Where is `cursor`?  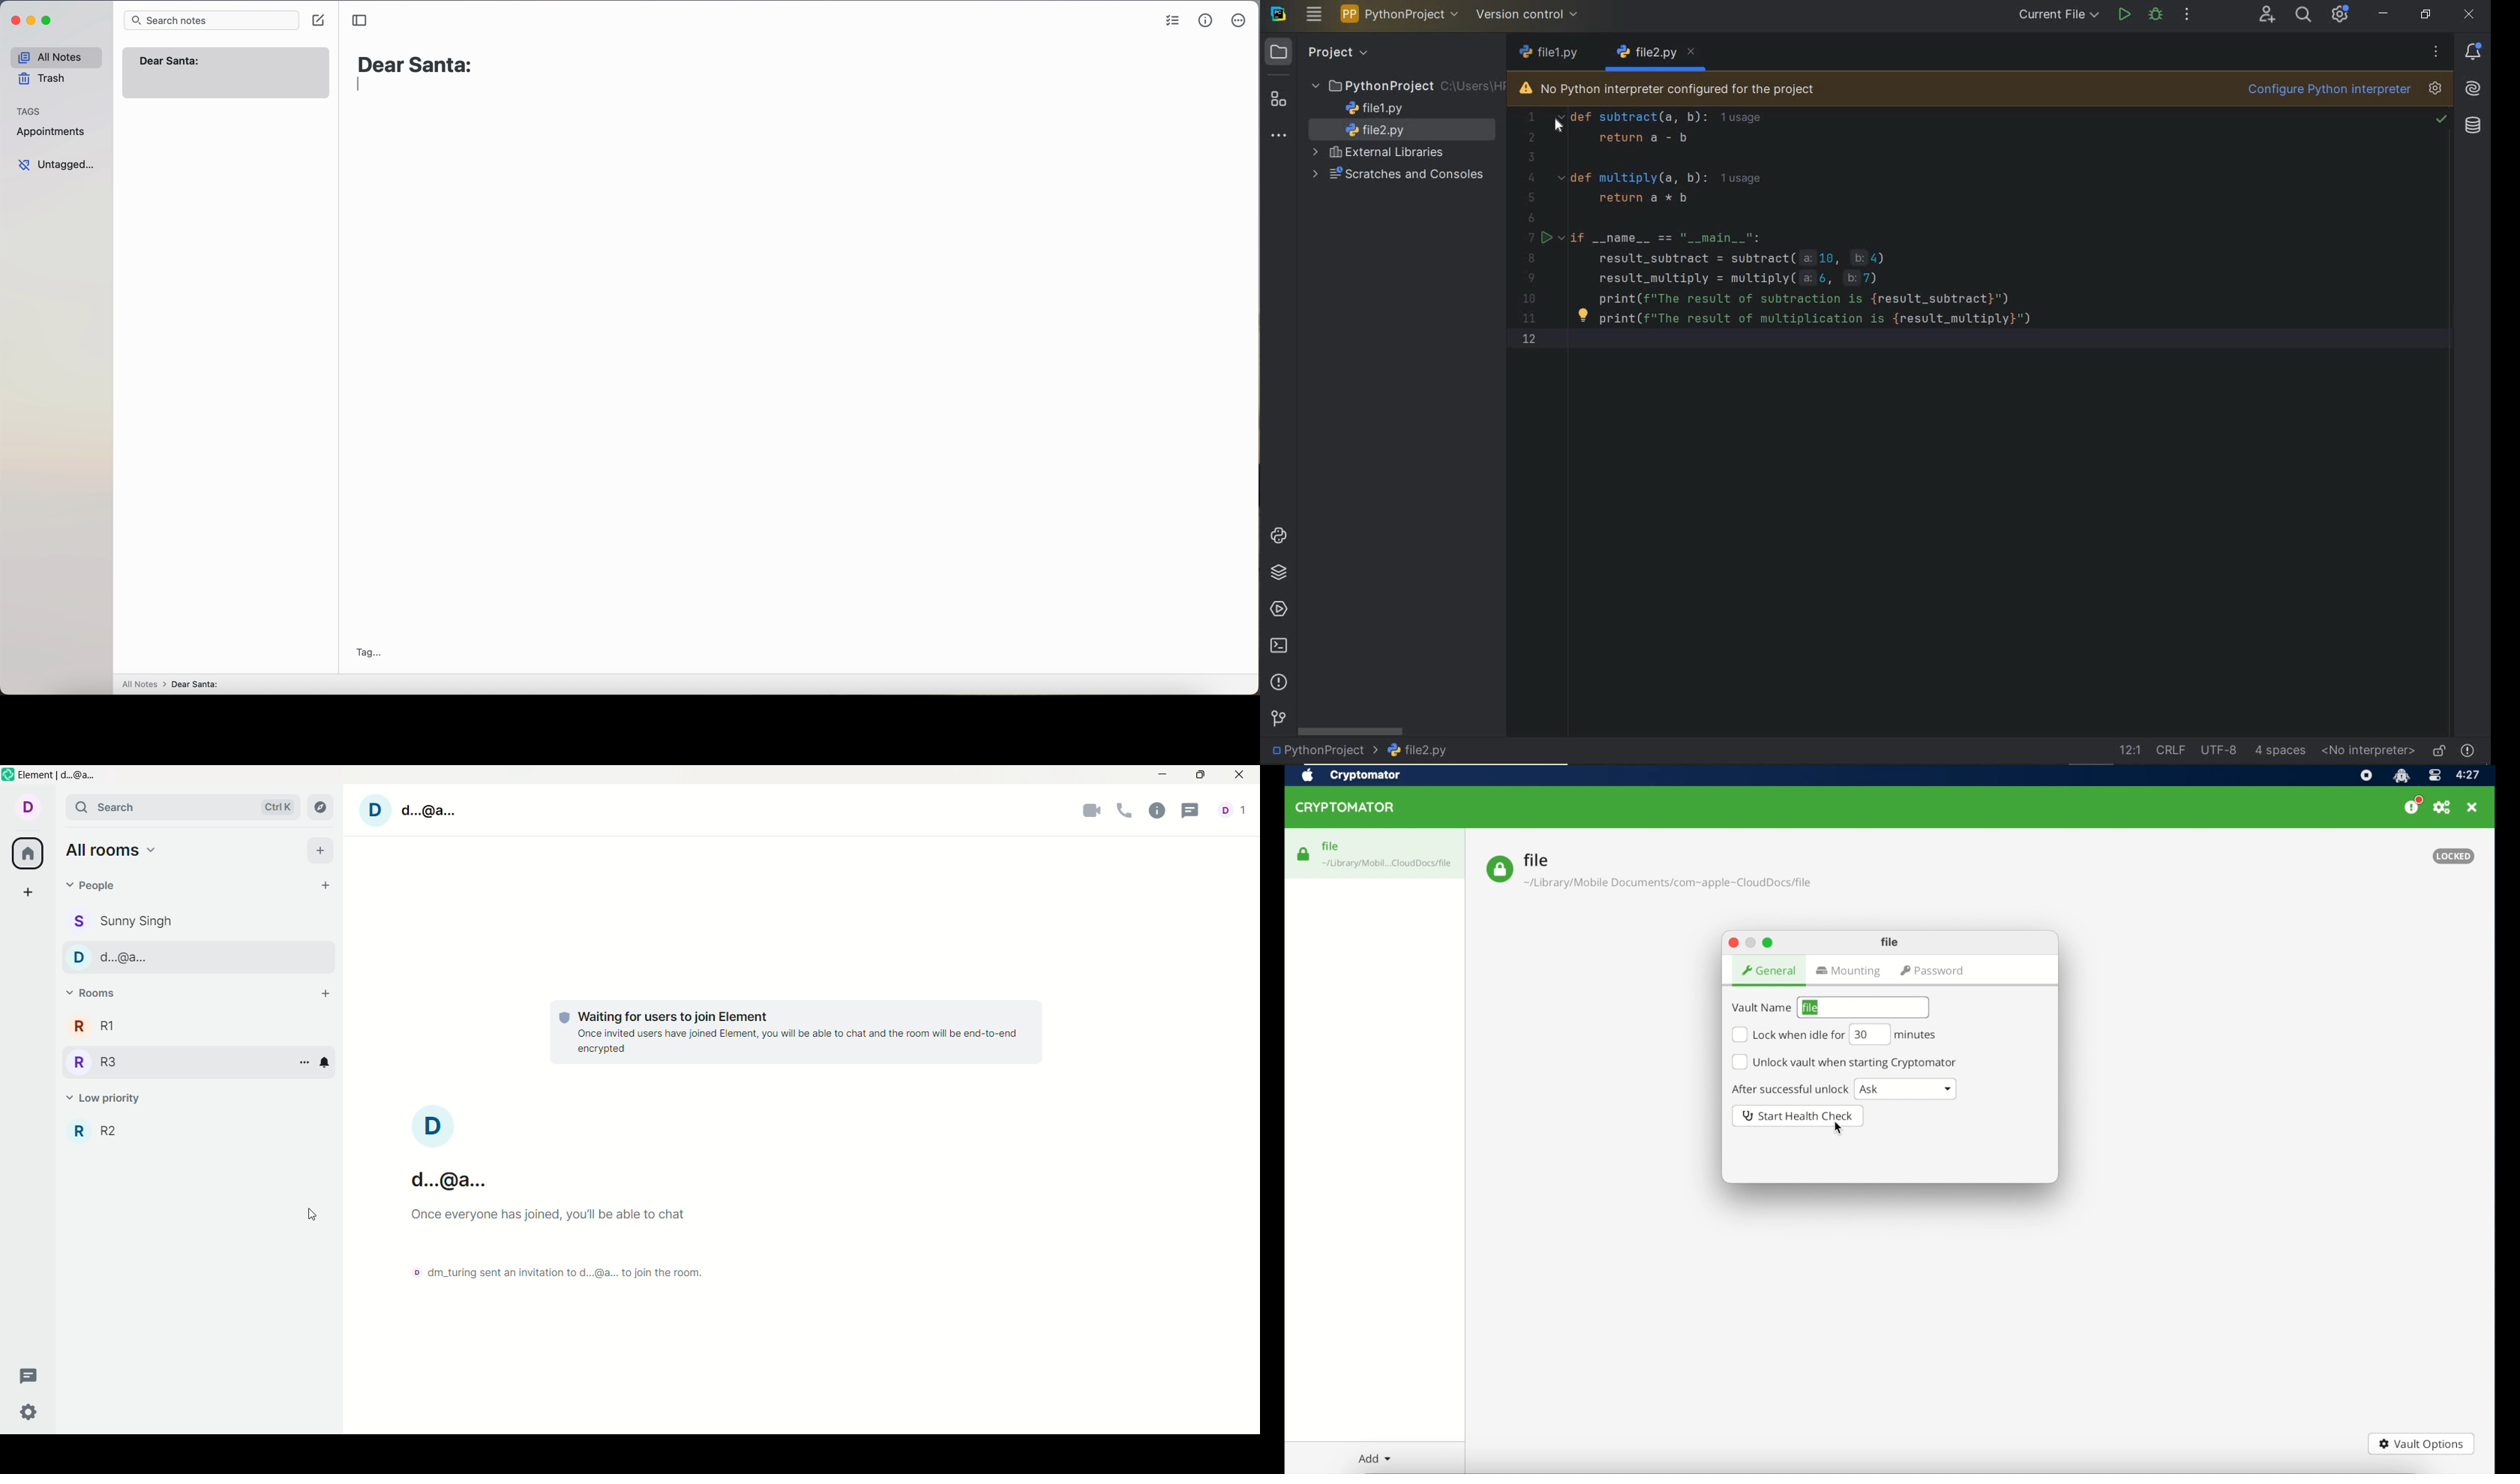
cursor is located at coordinates (1837, 1128).